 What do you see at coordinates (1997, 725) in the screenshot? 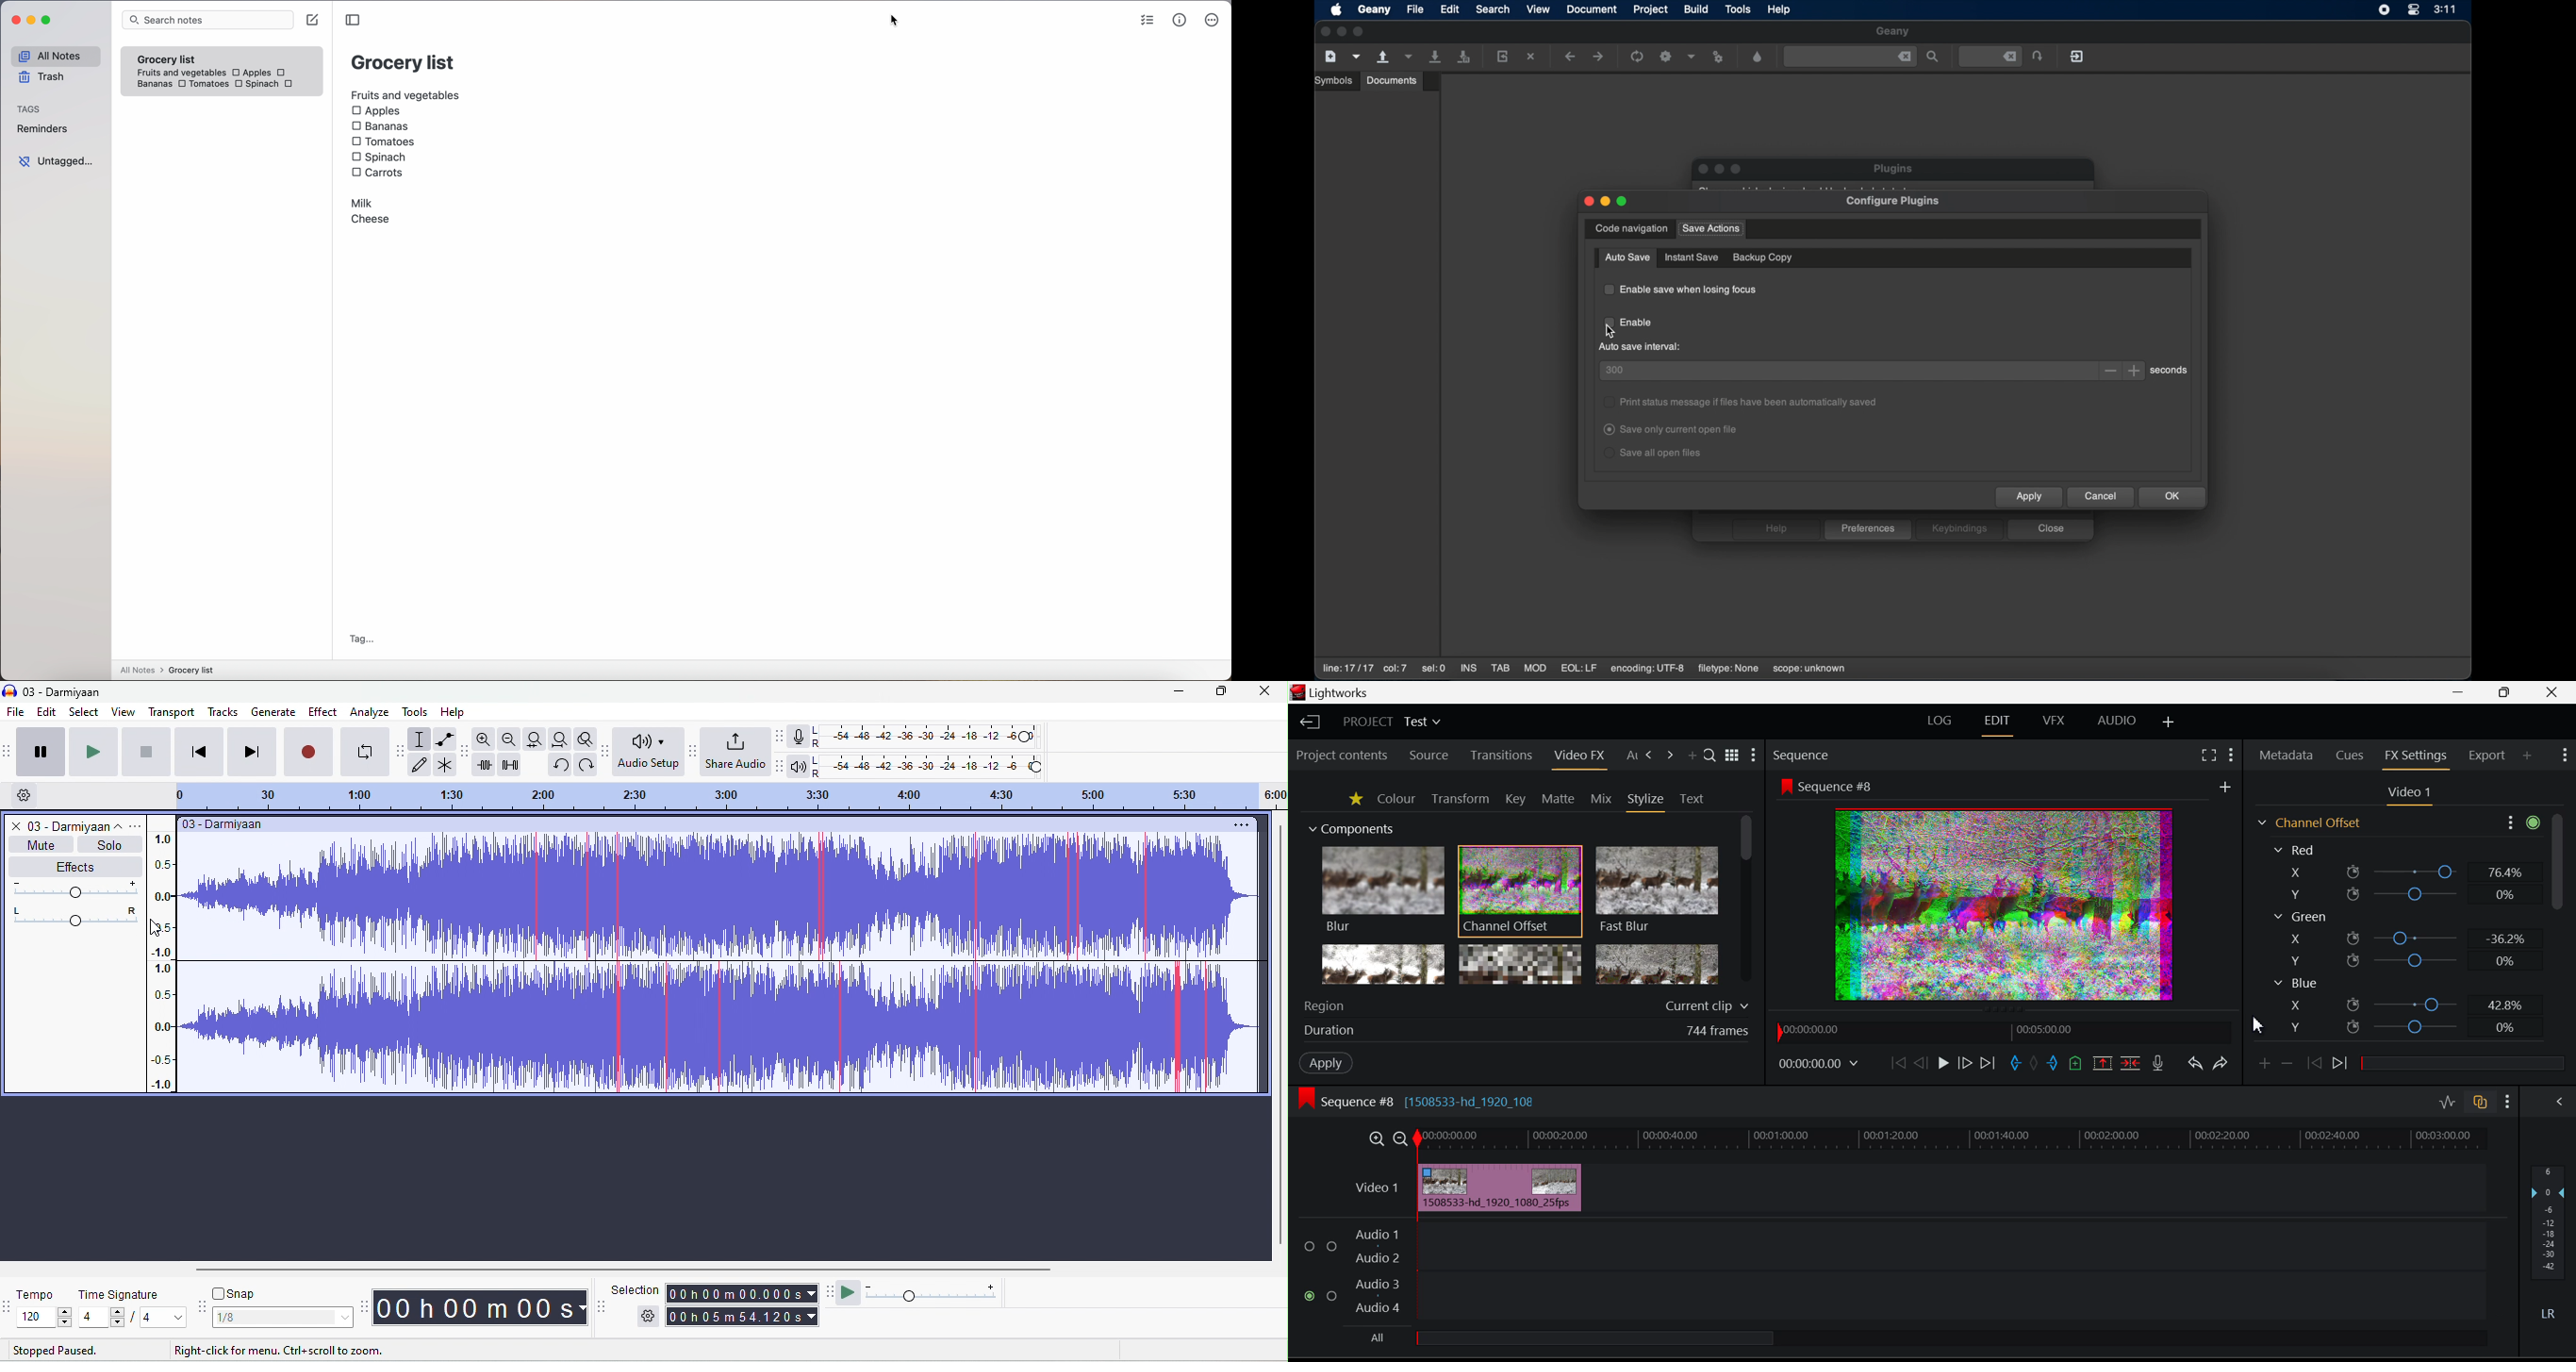
I see `Edit Layout Open` at bounding box center [1997, 725].